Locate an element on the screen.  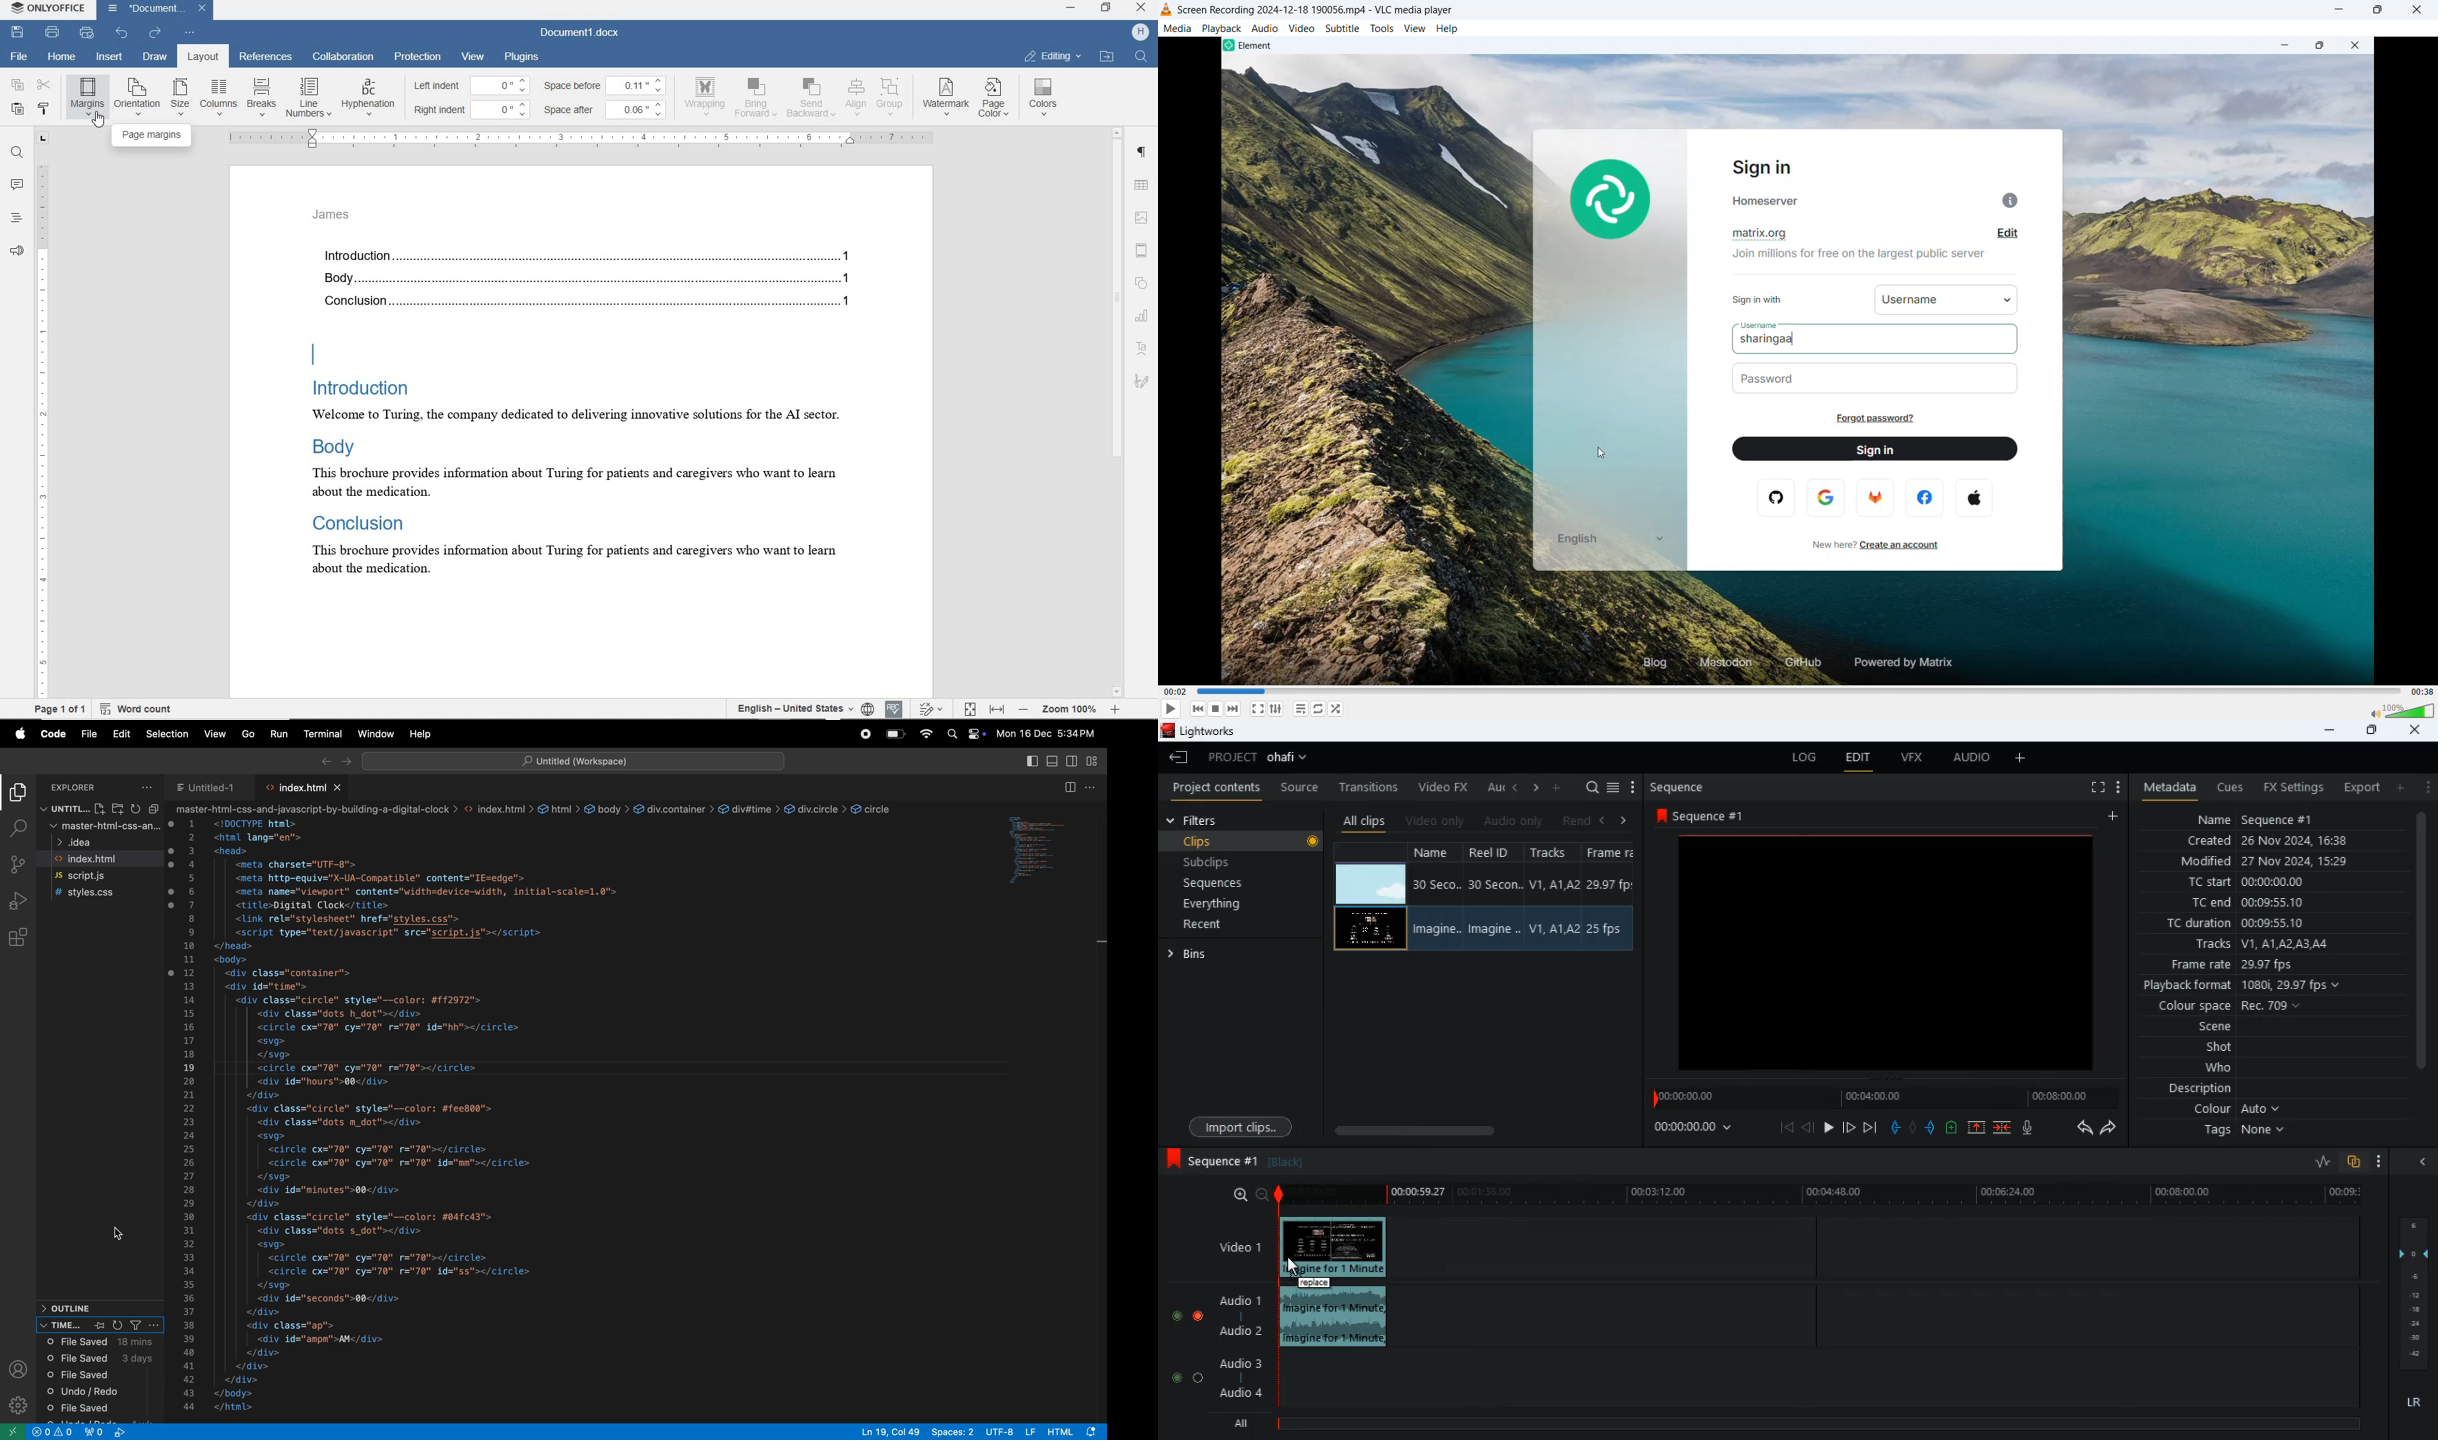
scroll is located at coordinates (2420, 951).